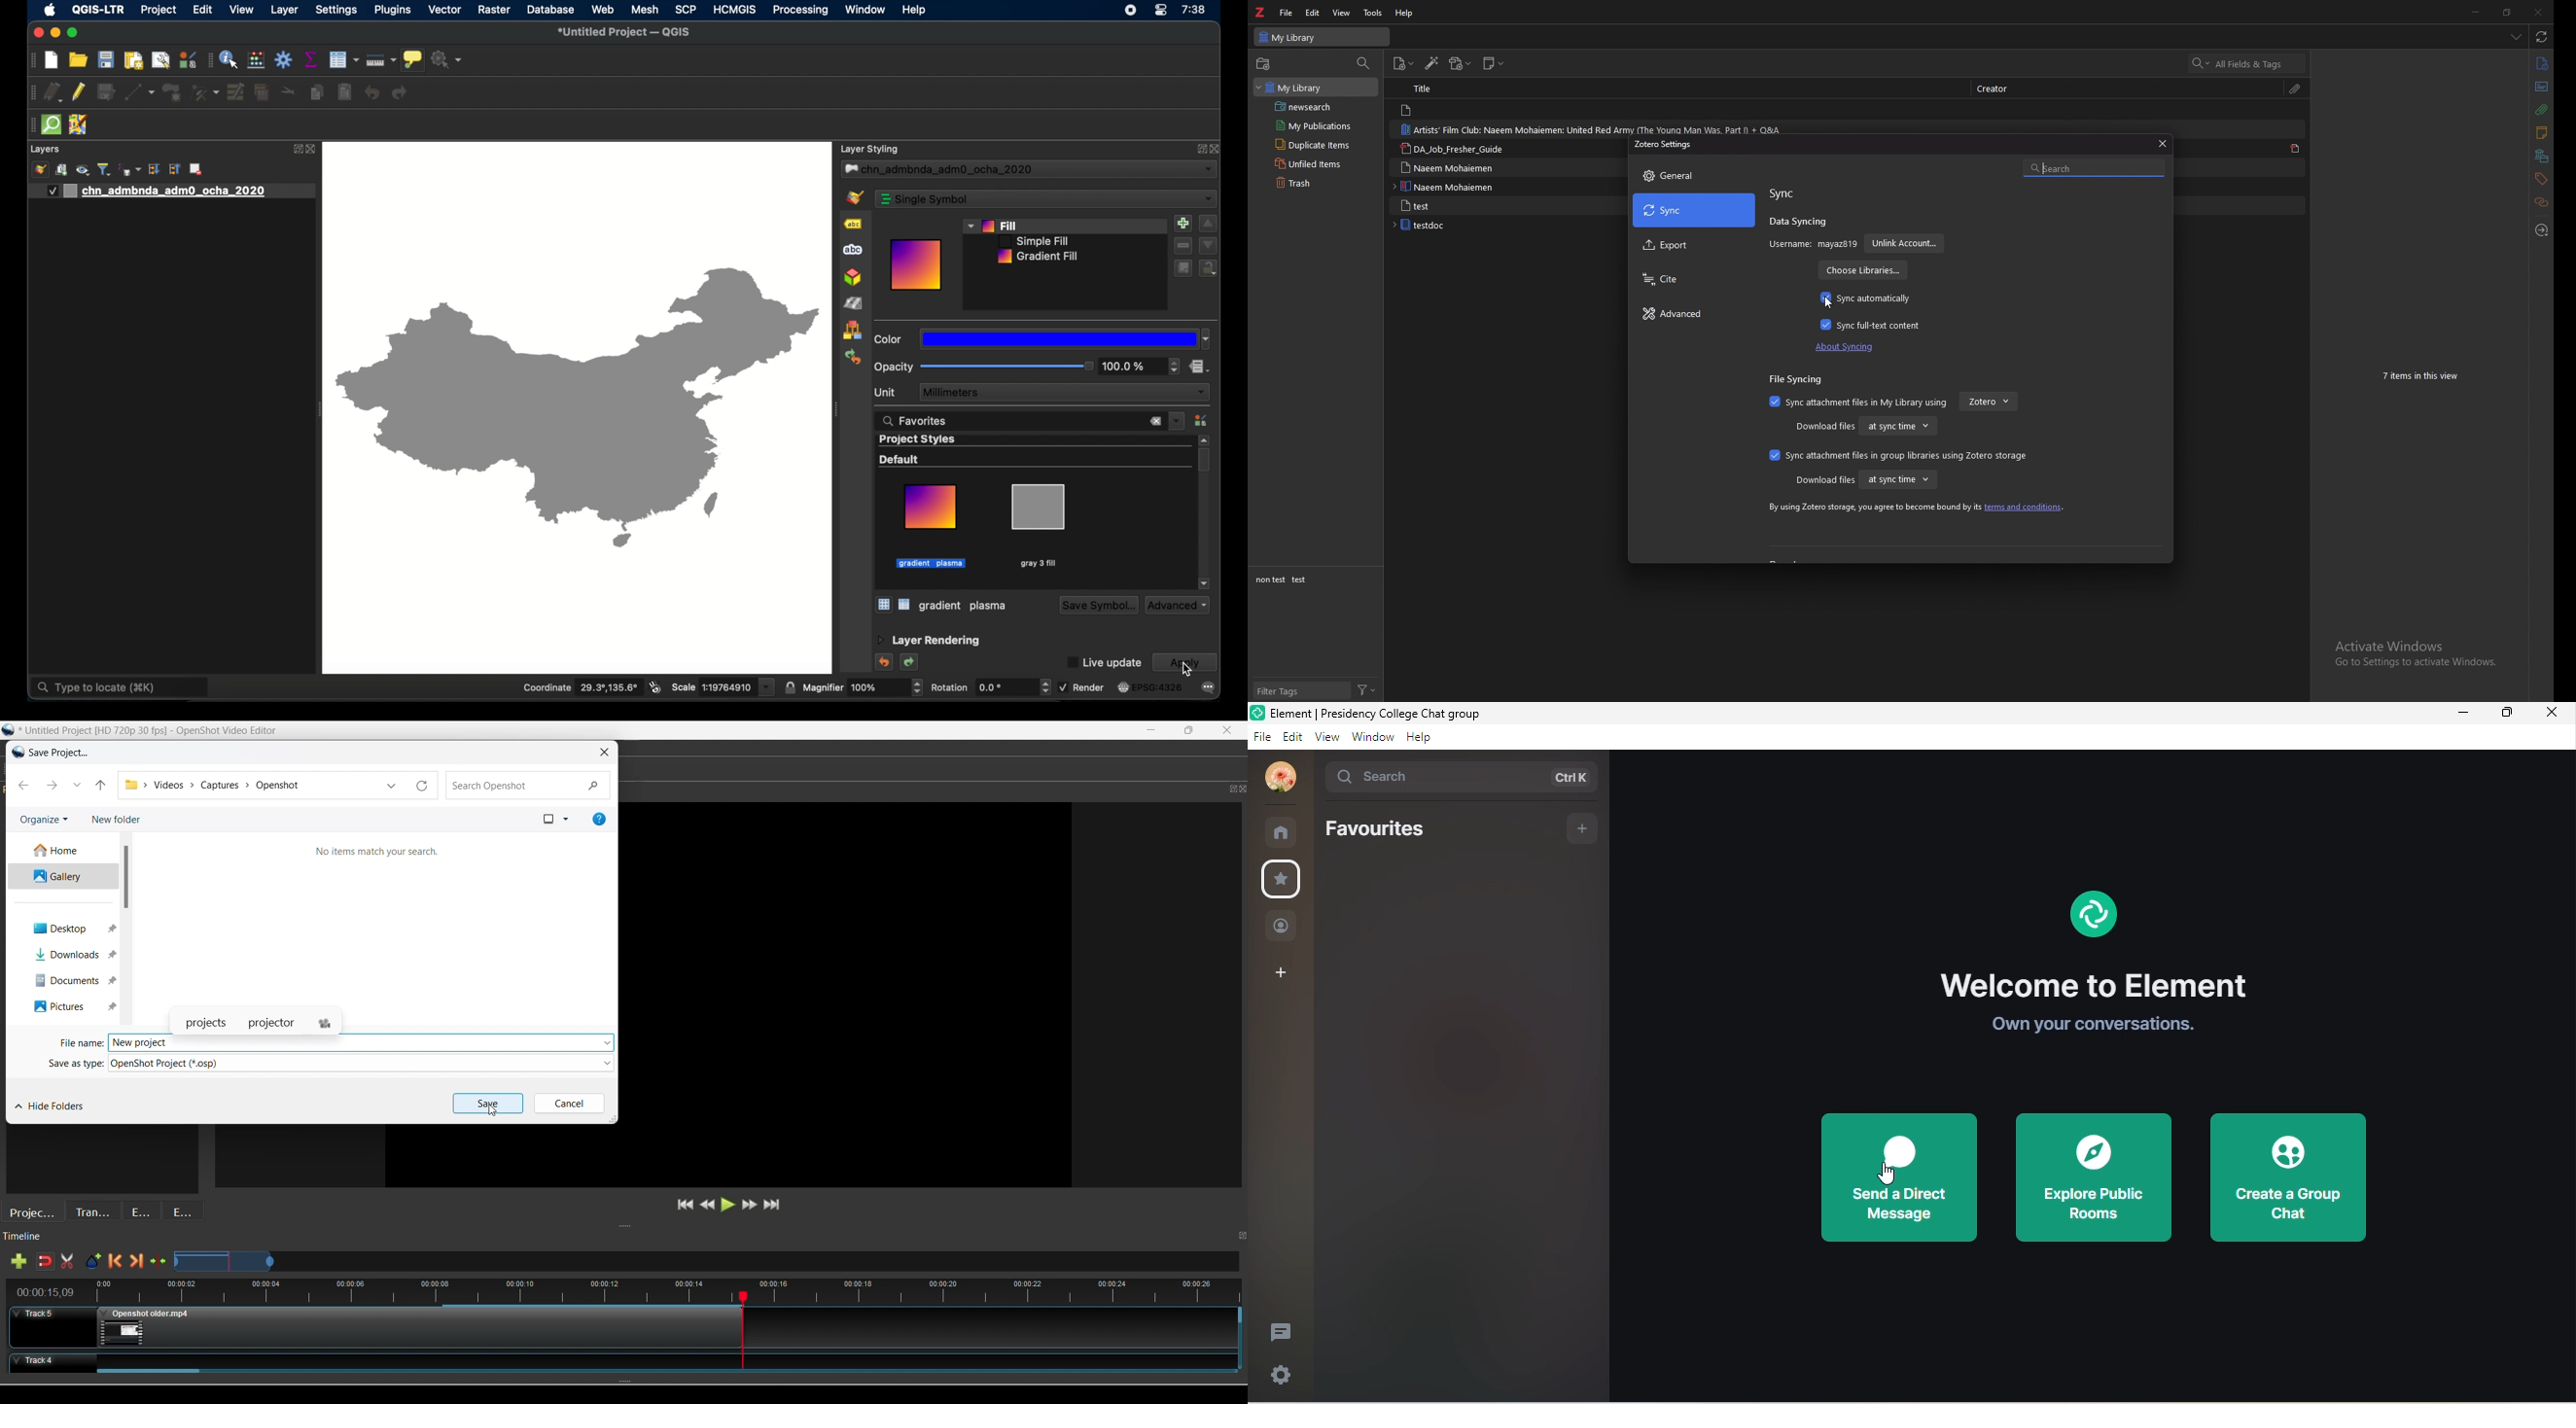 The height and width of the screenshot is (1428, 2576). Describe the element at coordinates (62, 170) in the screenshot. I see `add group` at that location.